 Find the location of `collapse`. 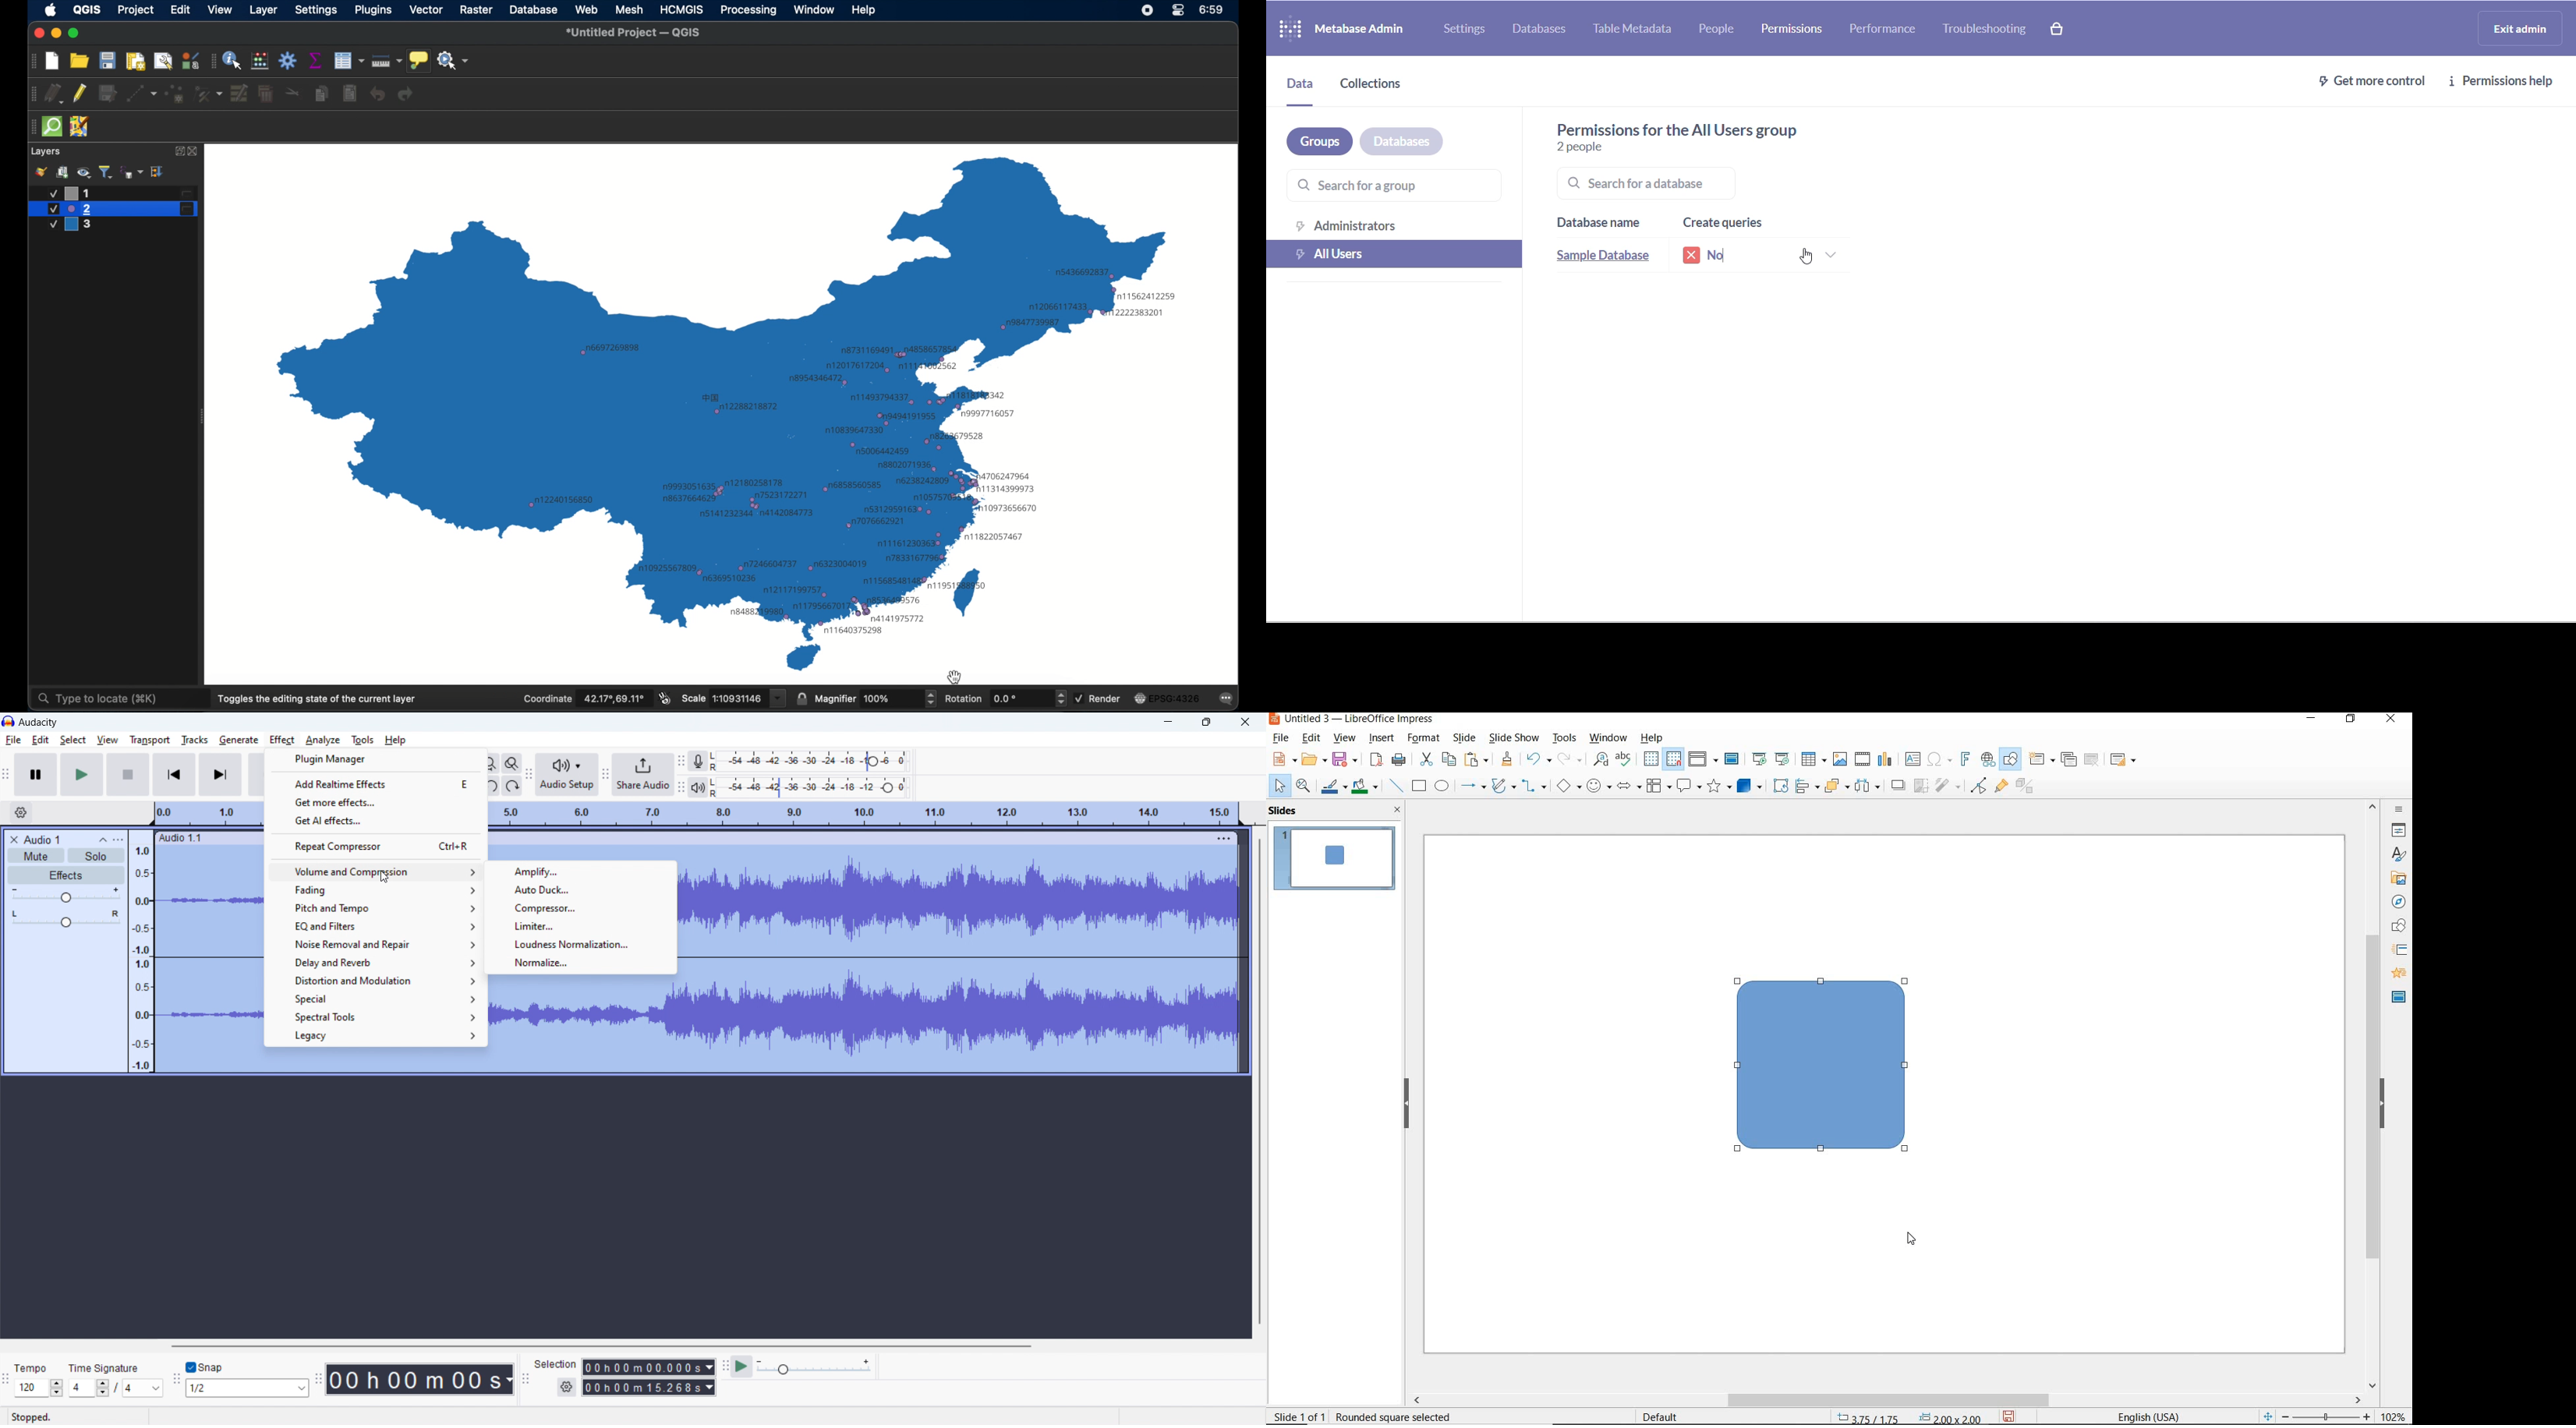

collapse is located at coordinates (101, 839).